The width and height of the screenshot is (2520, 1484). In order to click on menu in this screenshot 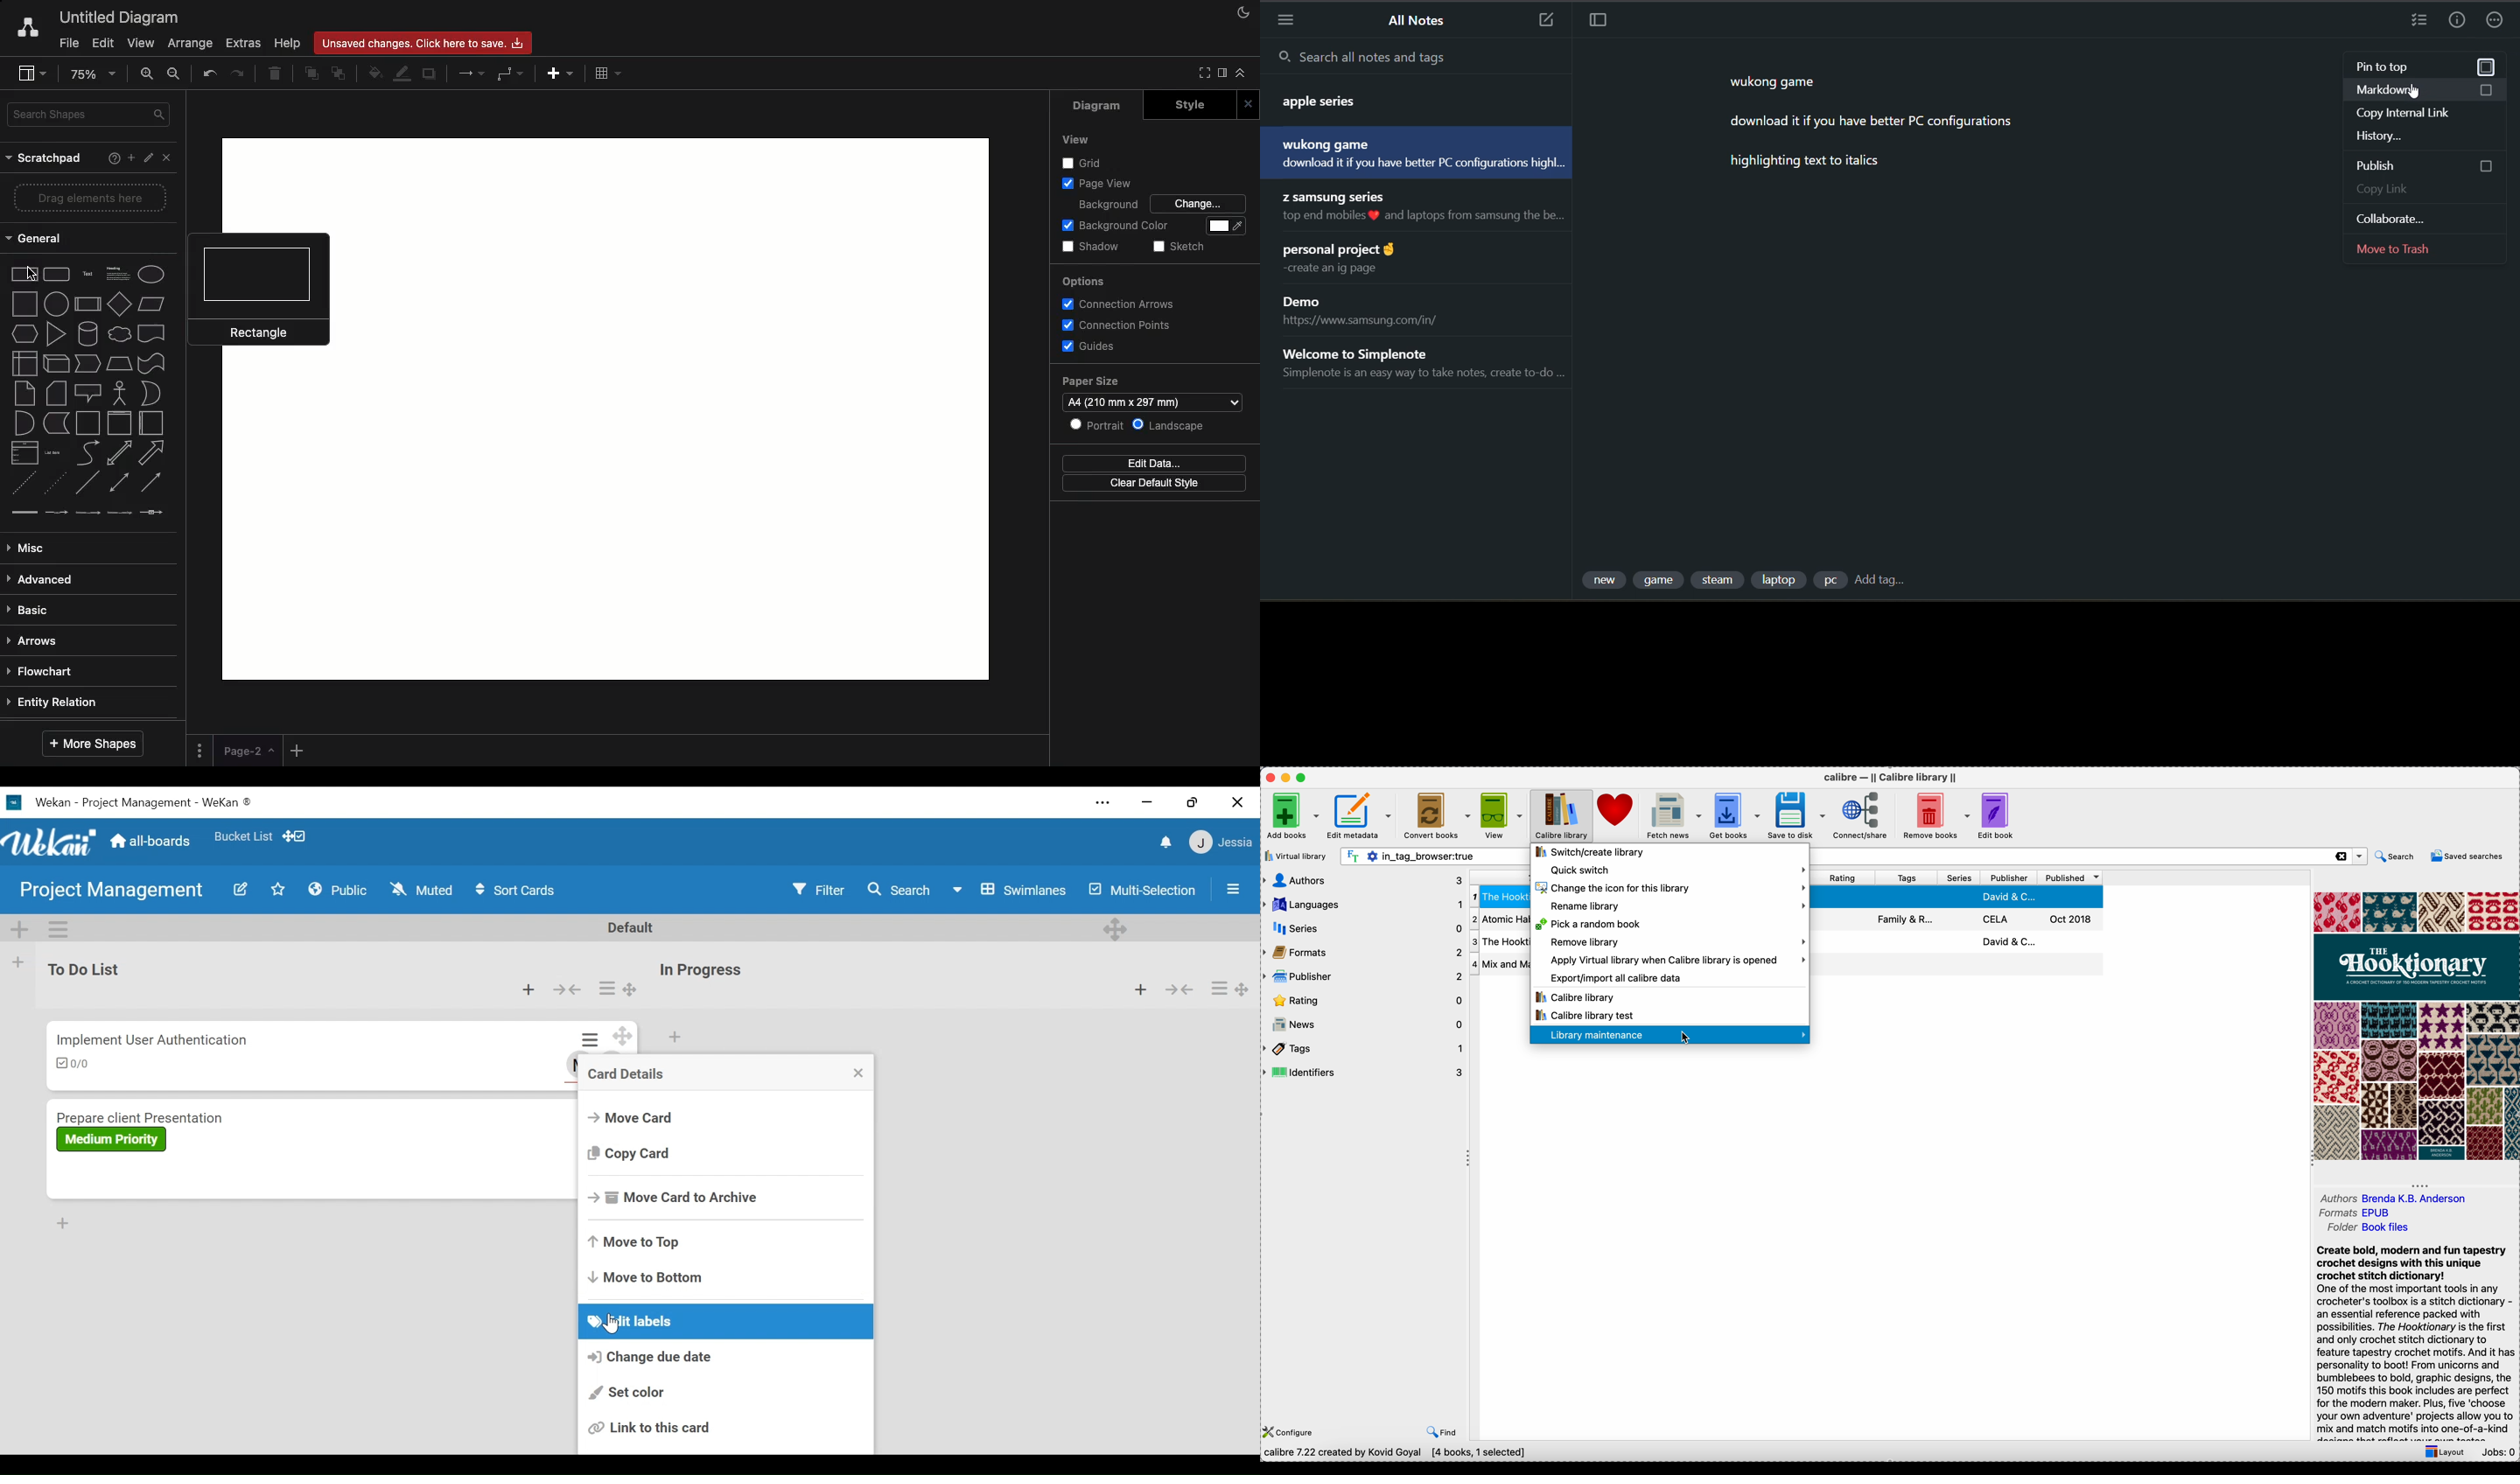, I will do `click(1286, 19)`.